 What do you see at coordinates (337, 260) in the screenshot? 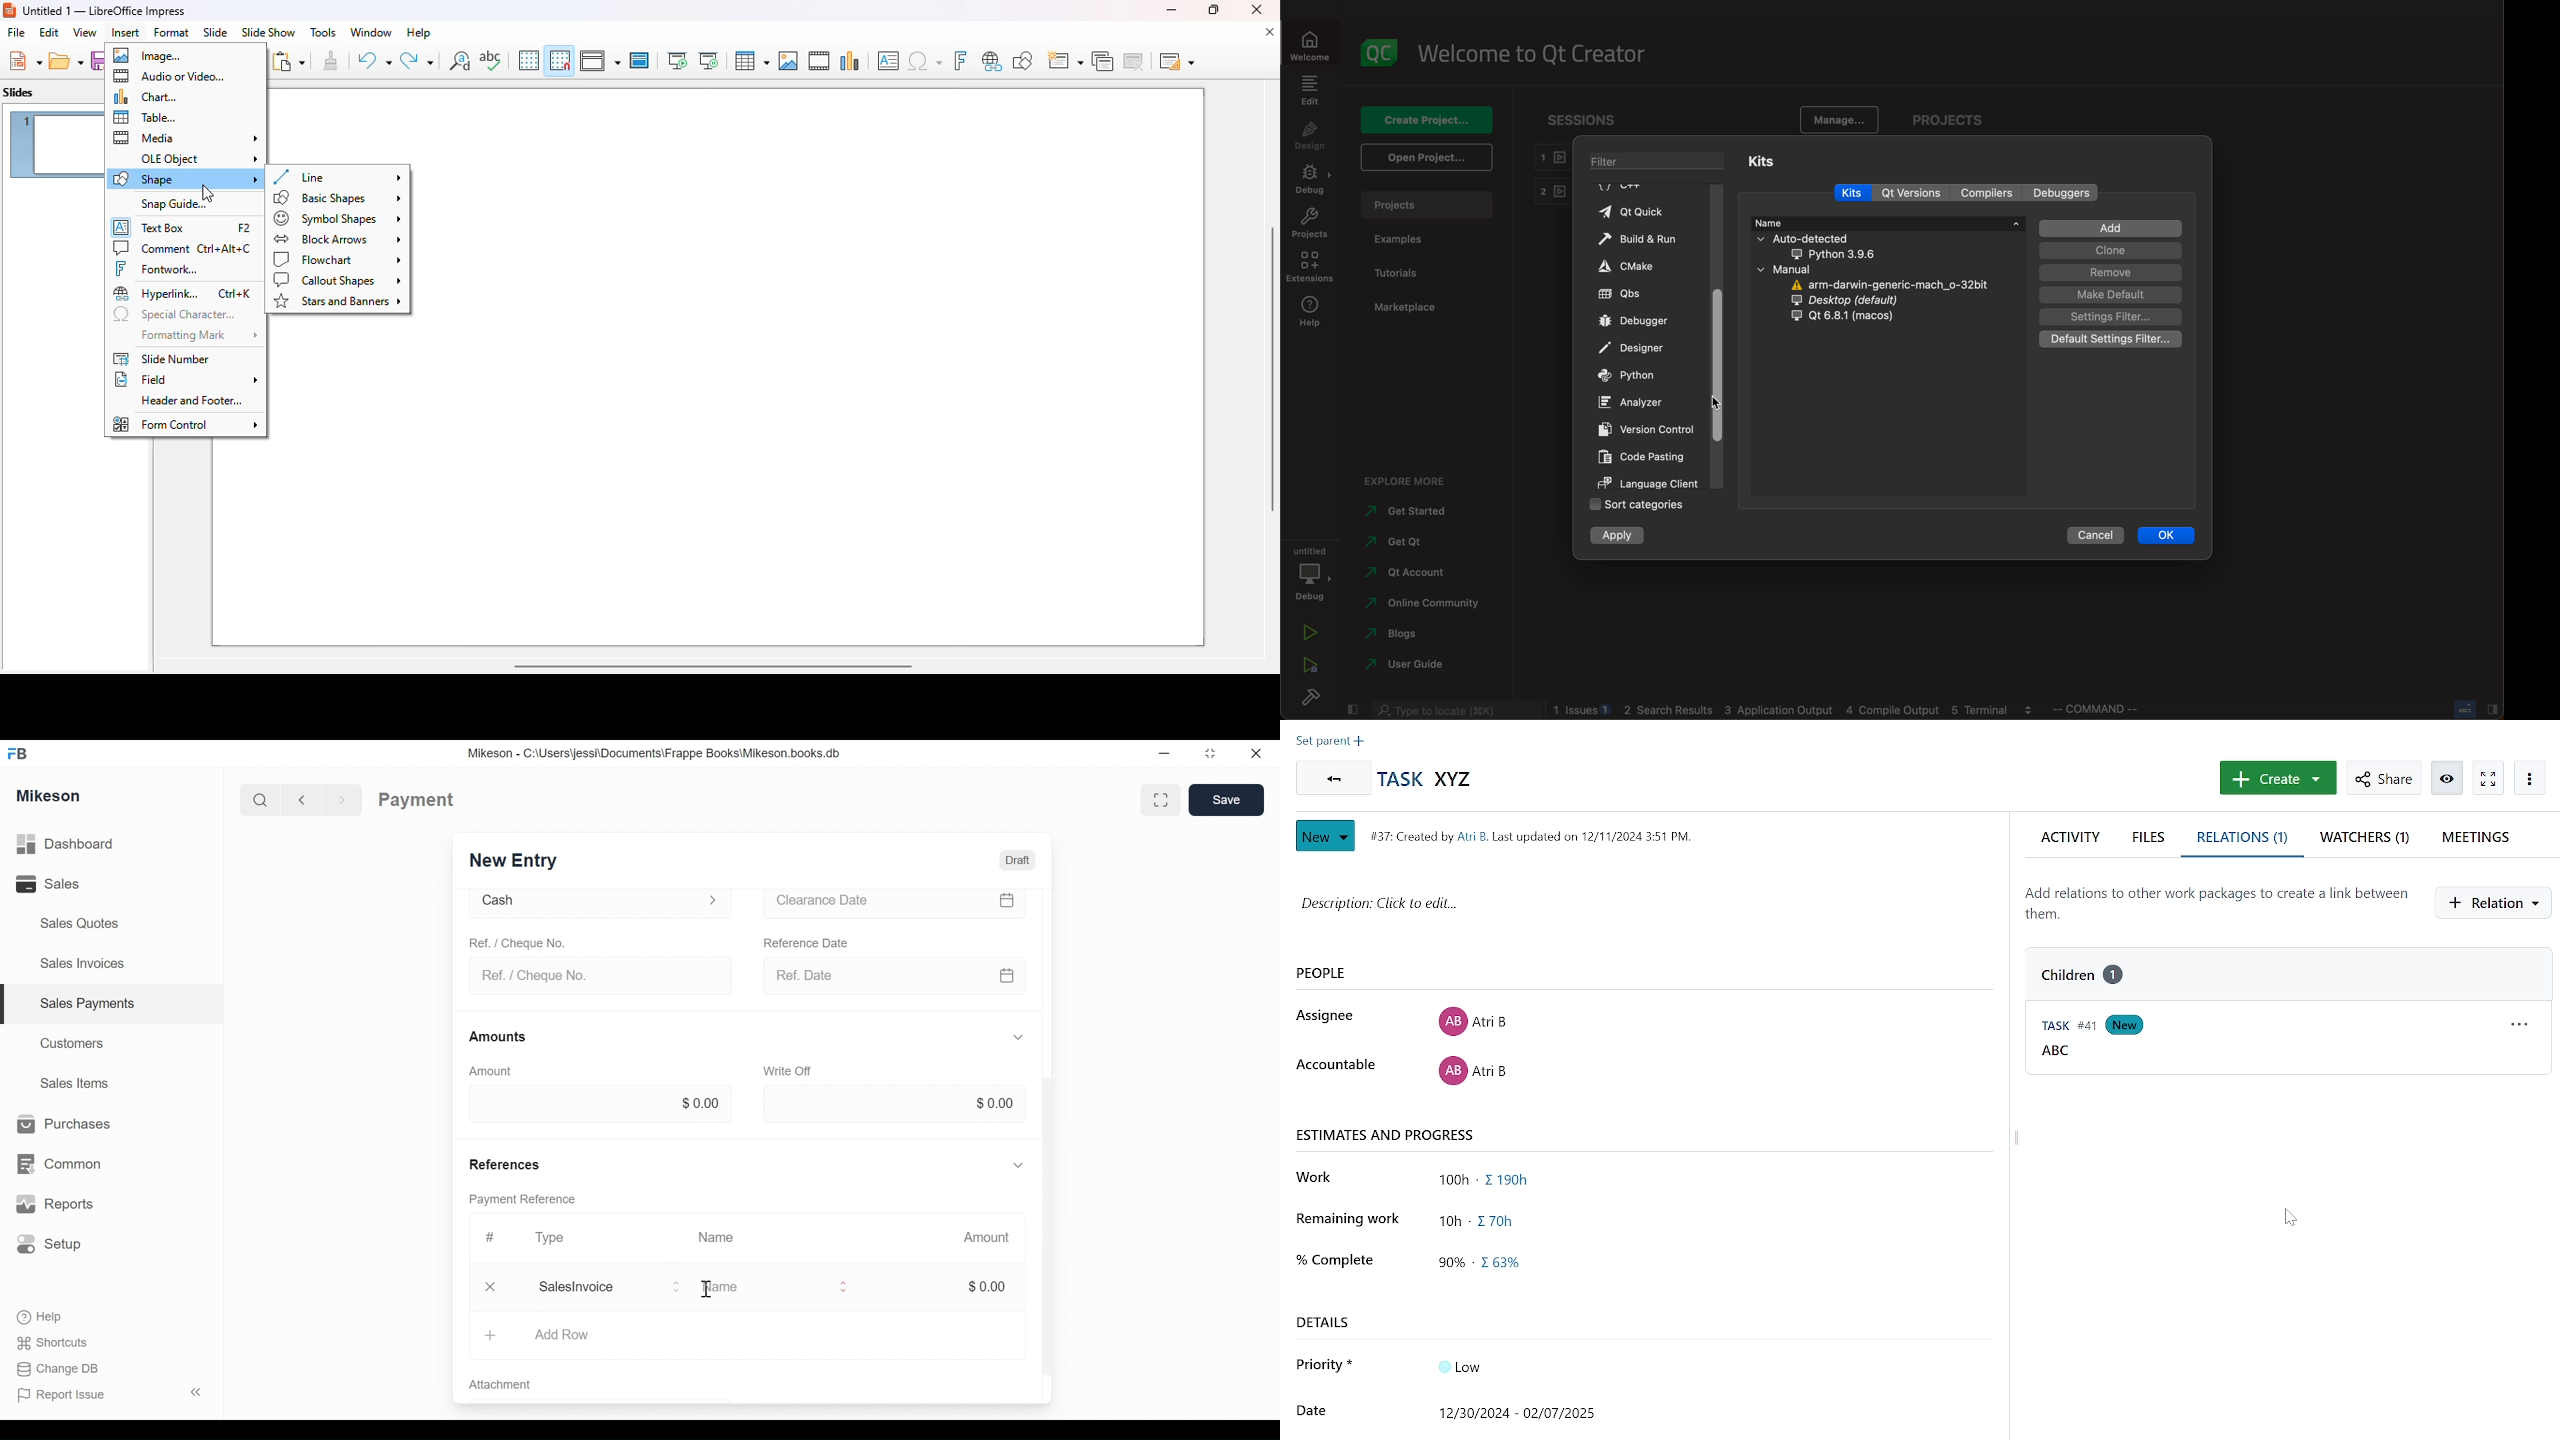
I see `flowchart` at bounding box center [337, 260].